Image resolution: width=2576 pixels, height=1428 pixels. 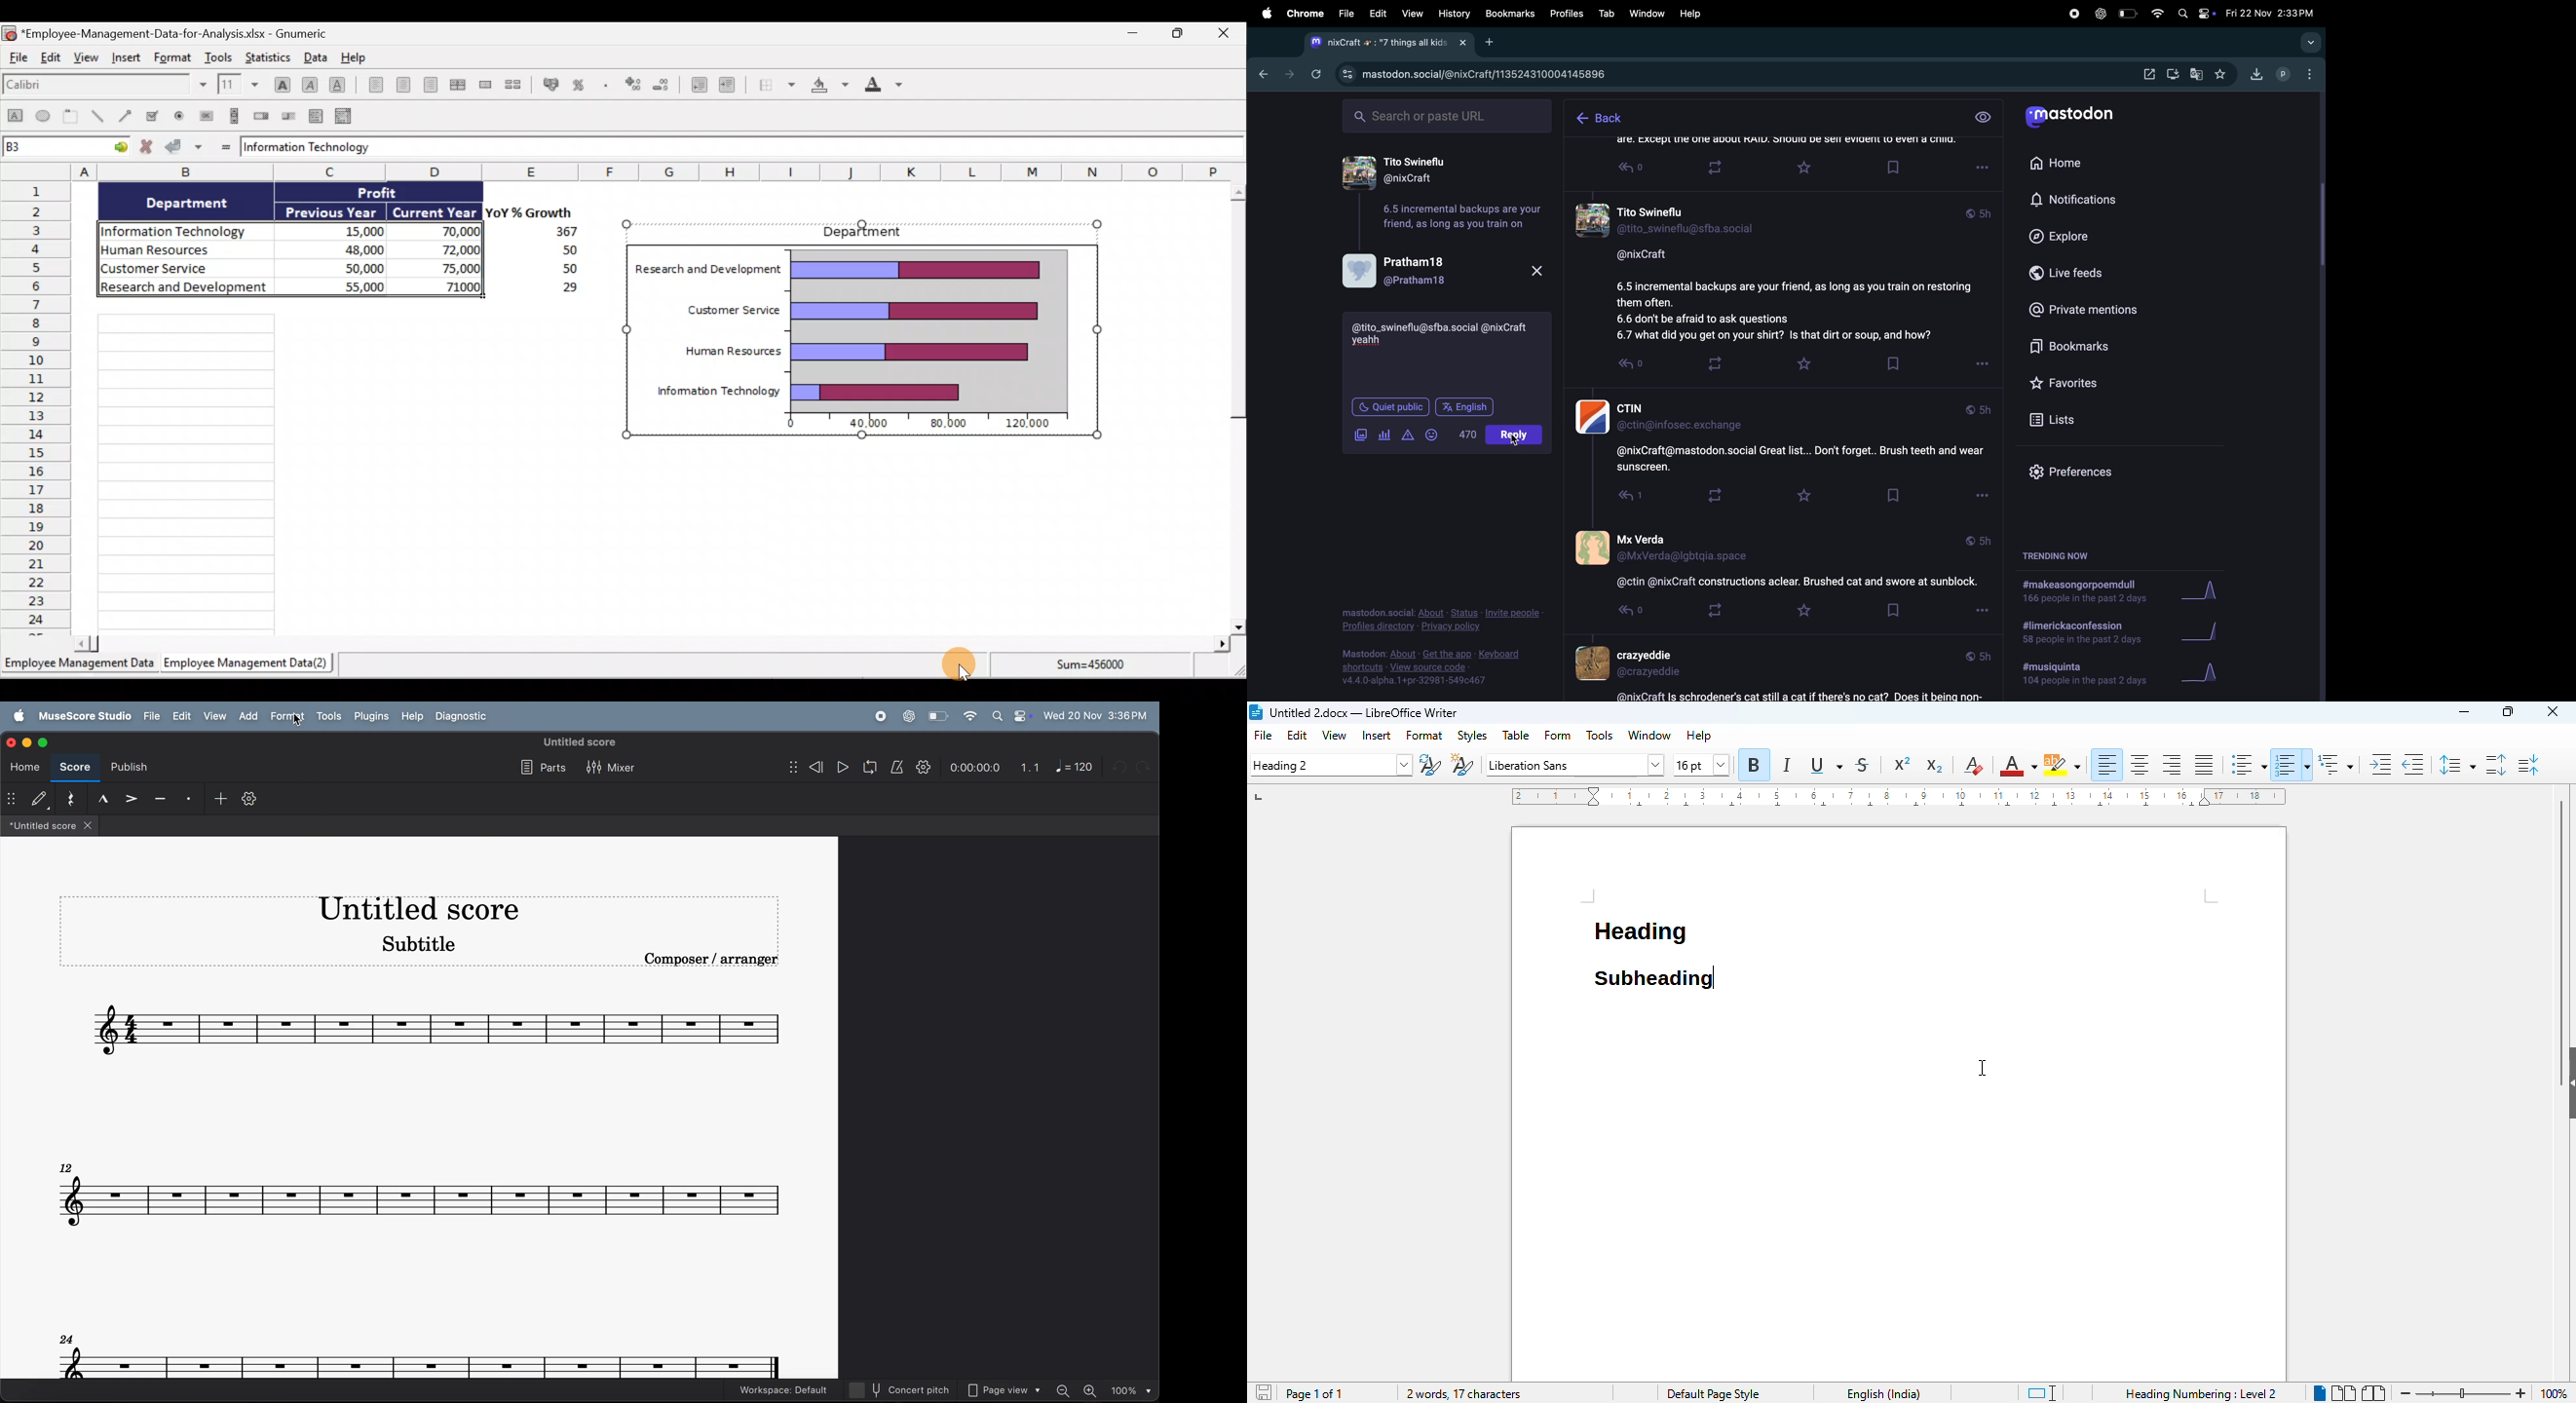 I want to click on subscript, so click(x=1936, y=767).